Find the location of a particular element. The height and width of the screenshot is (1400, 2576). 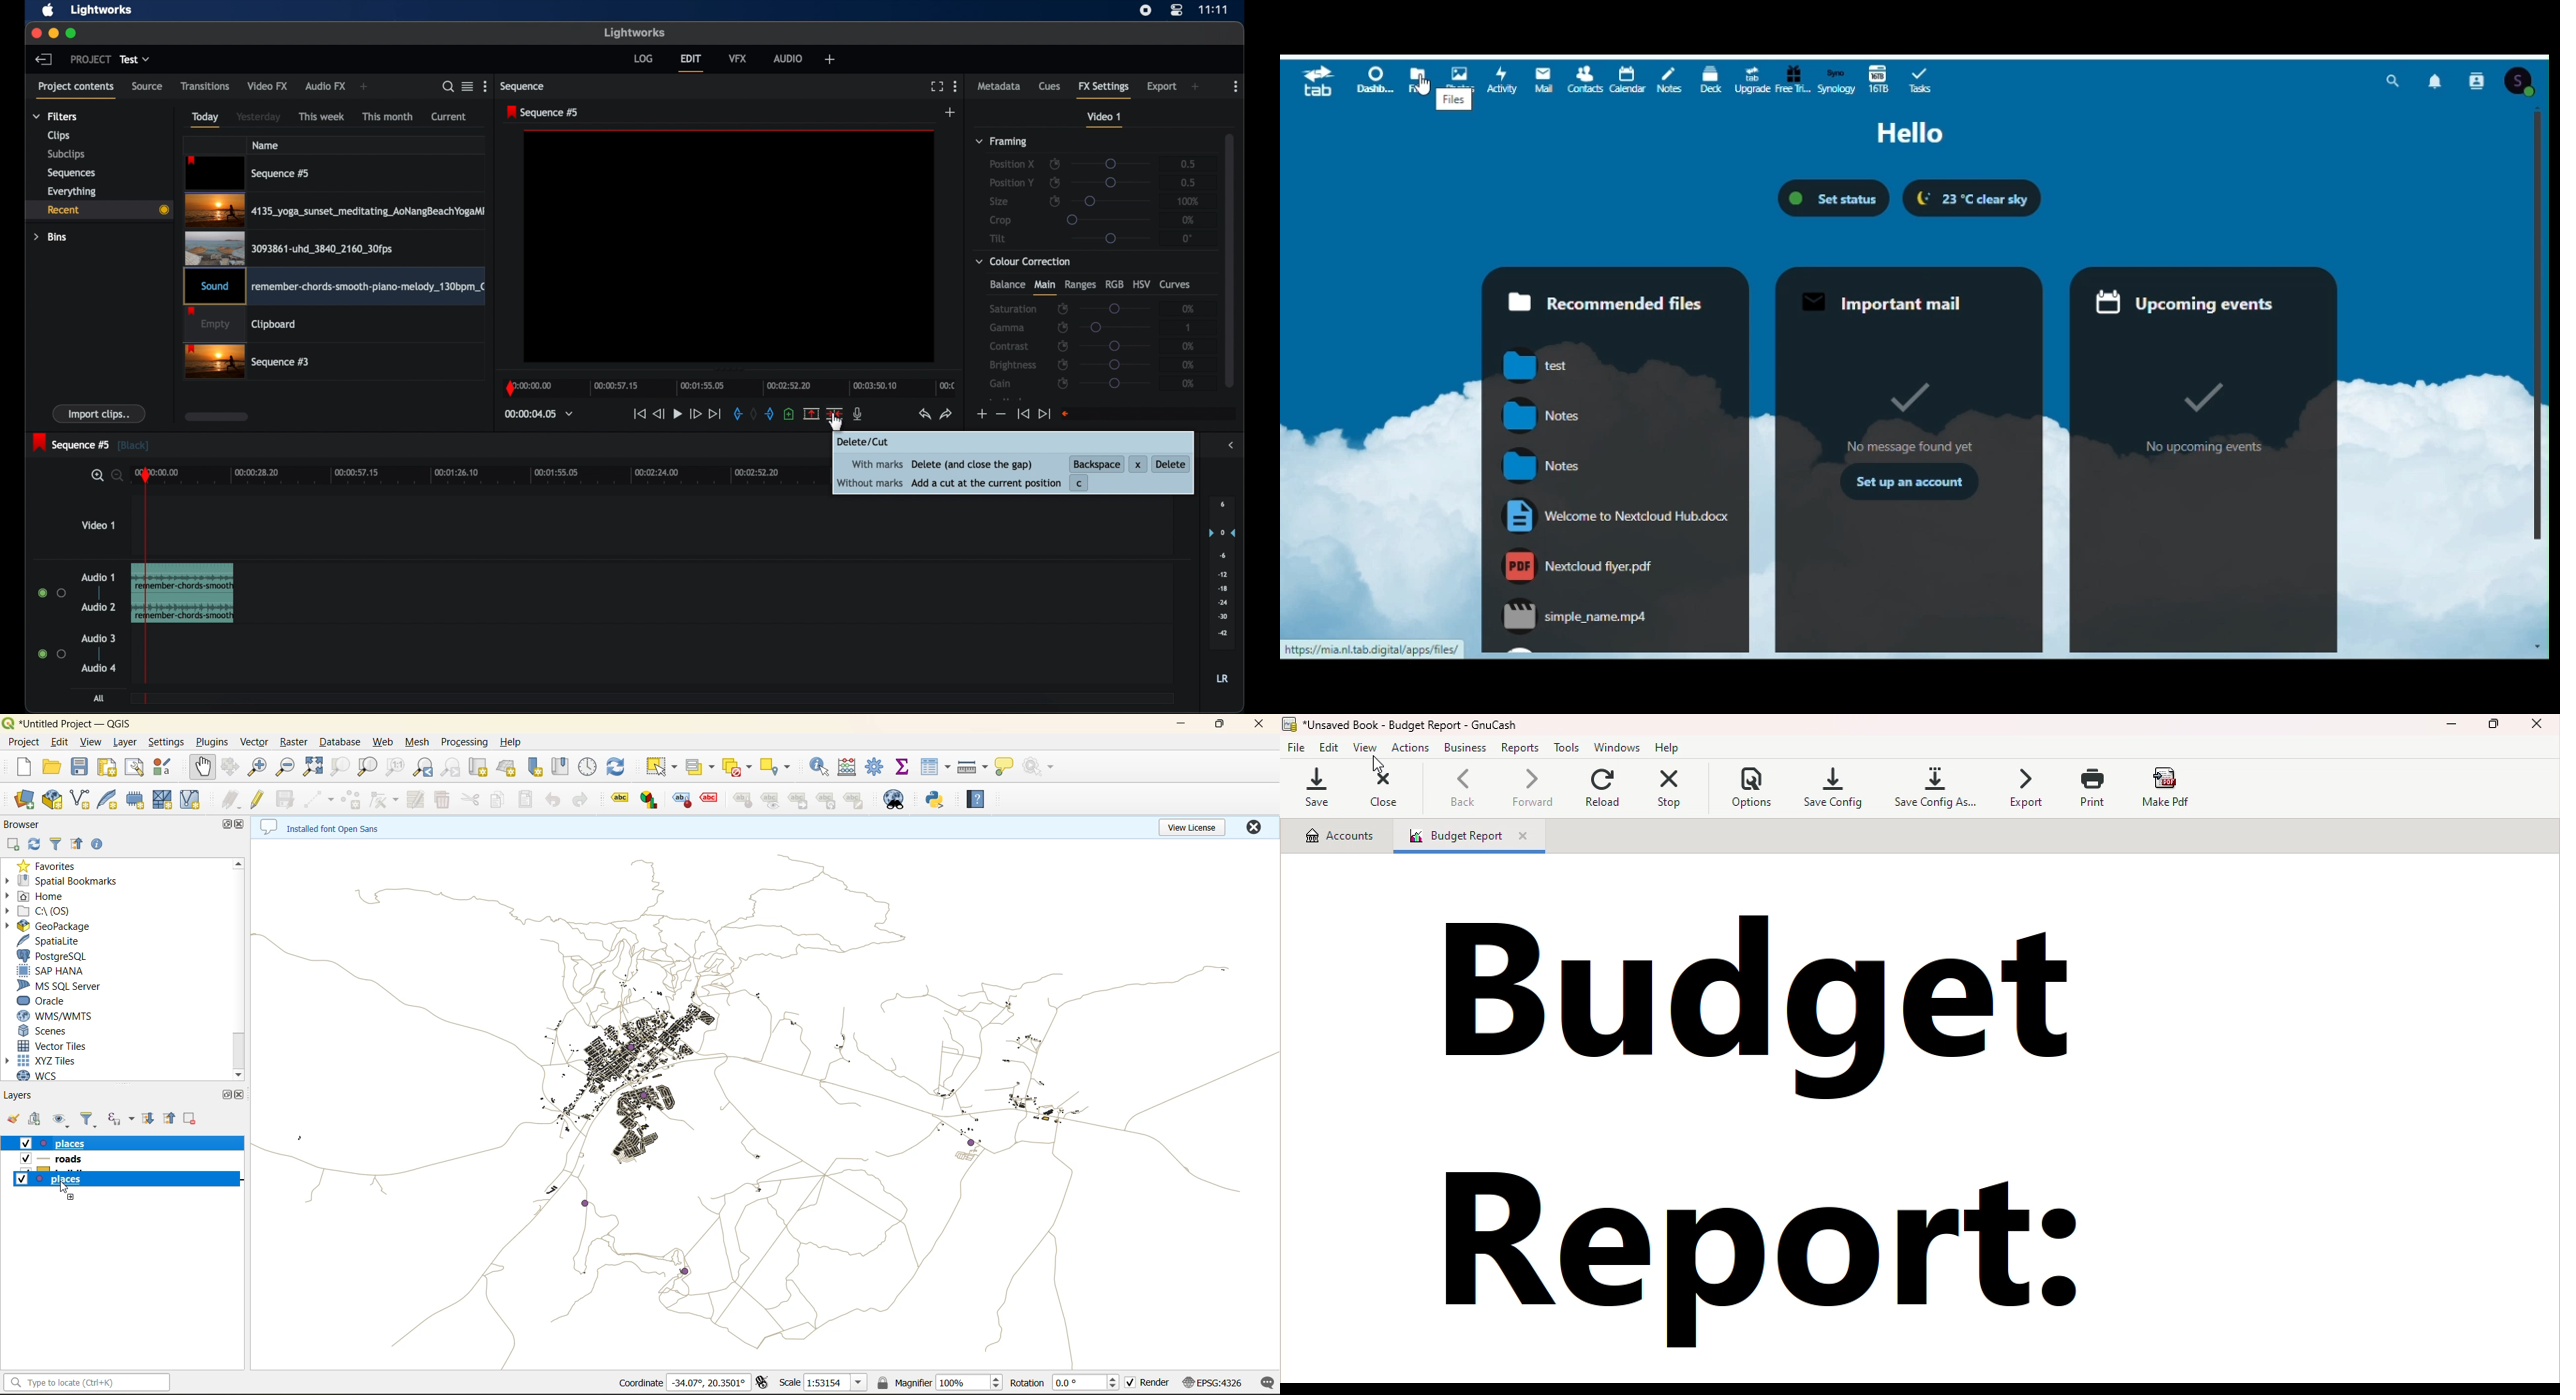

print layout is located at coordinates (104, 767).